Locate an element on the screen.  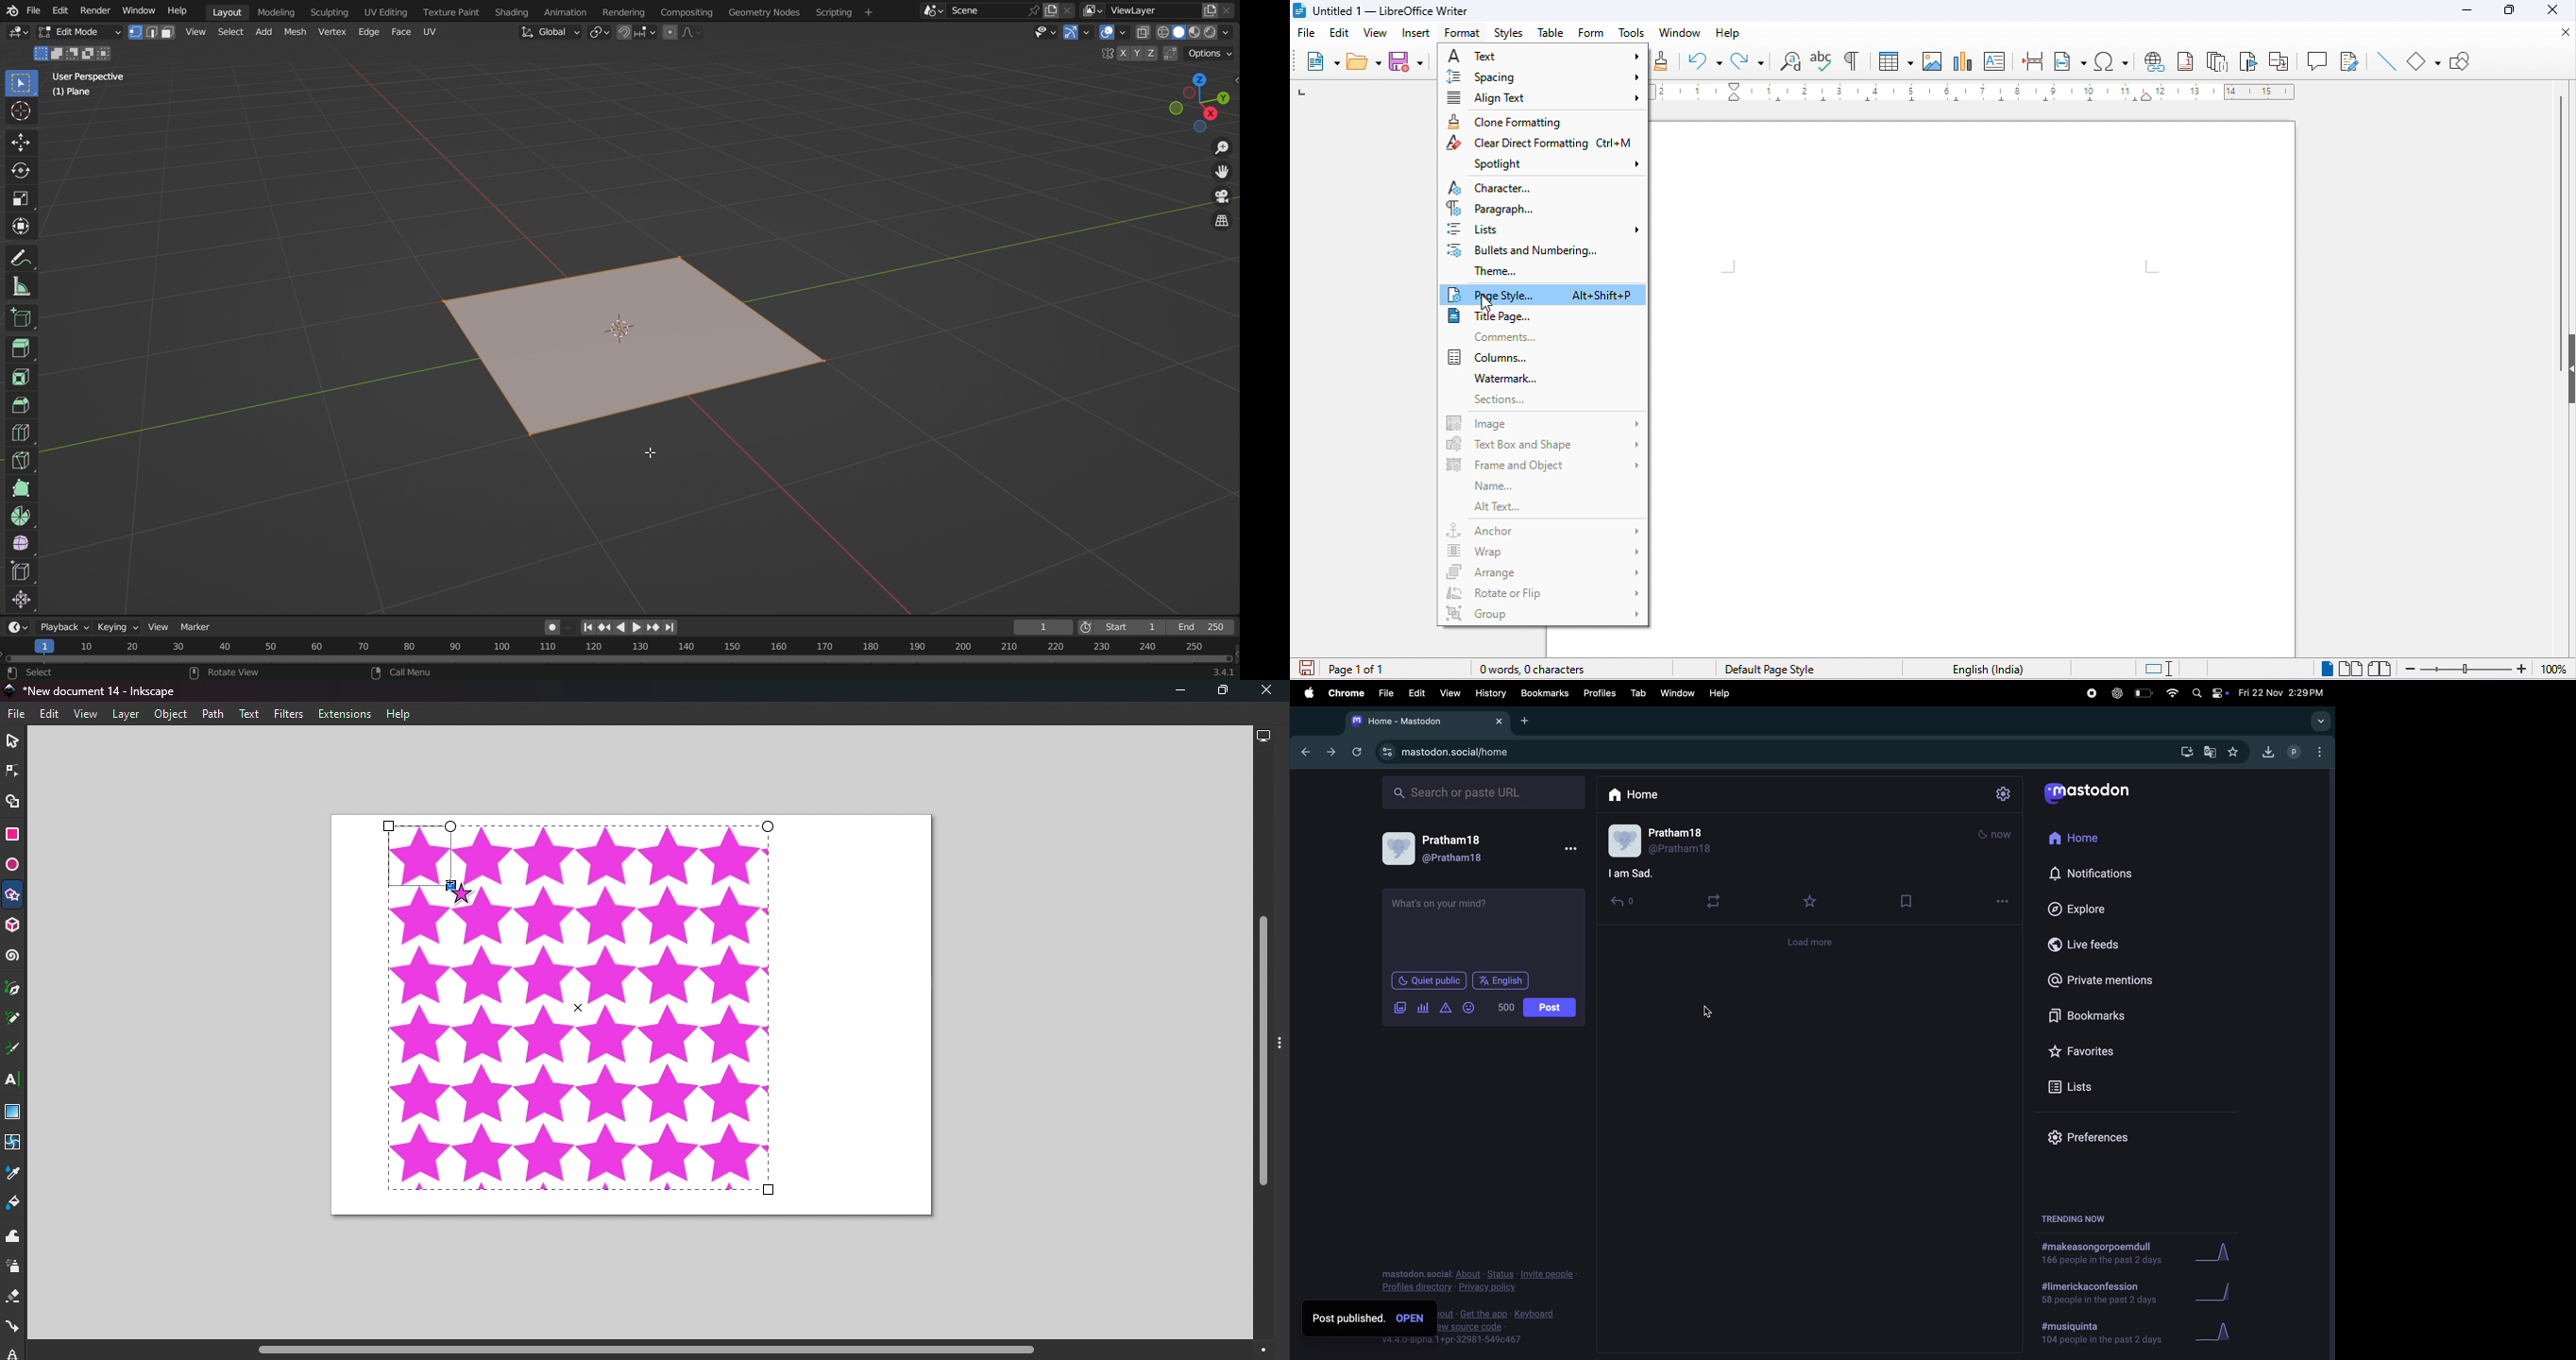
file is located at coordinates (1307, 33).